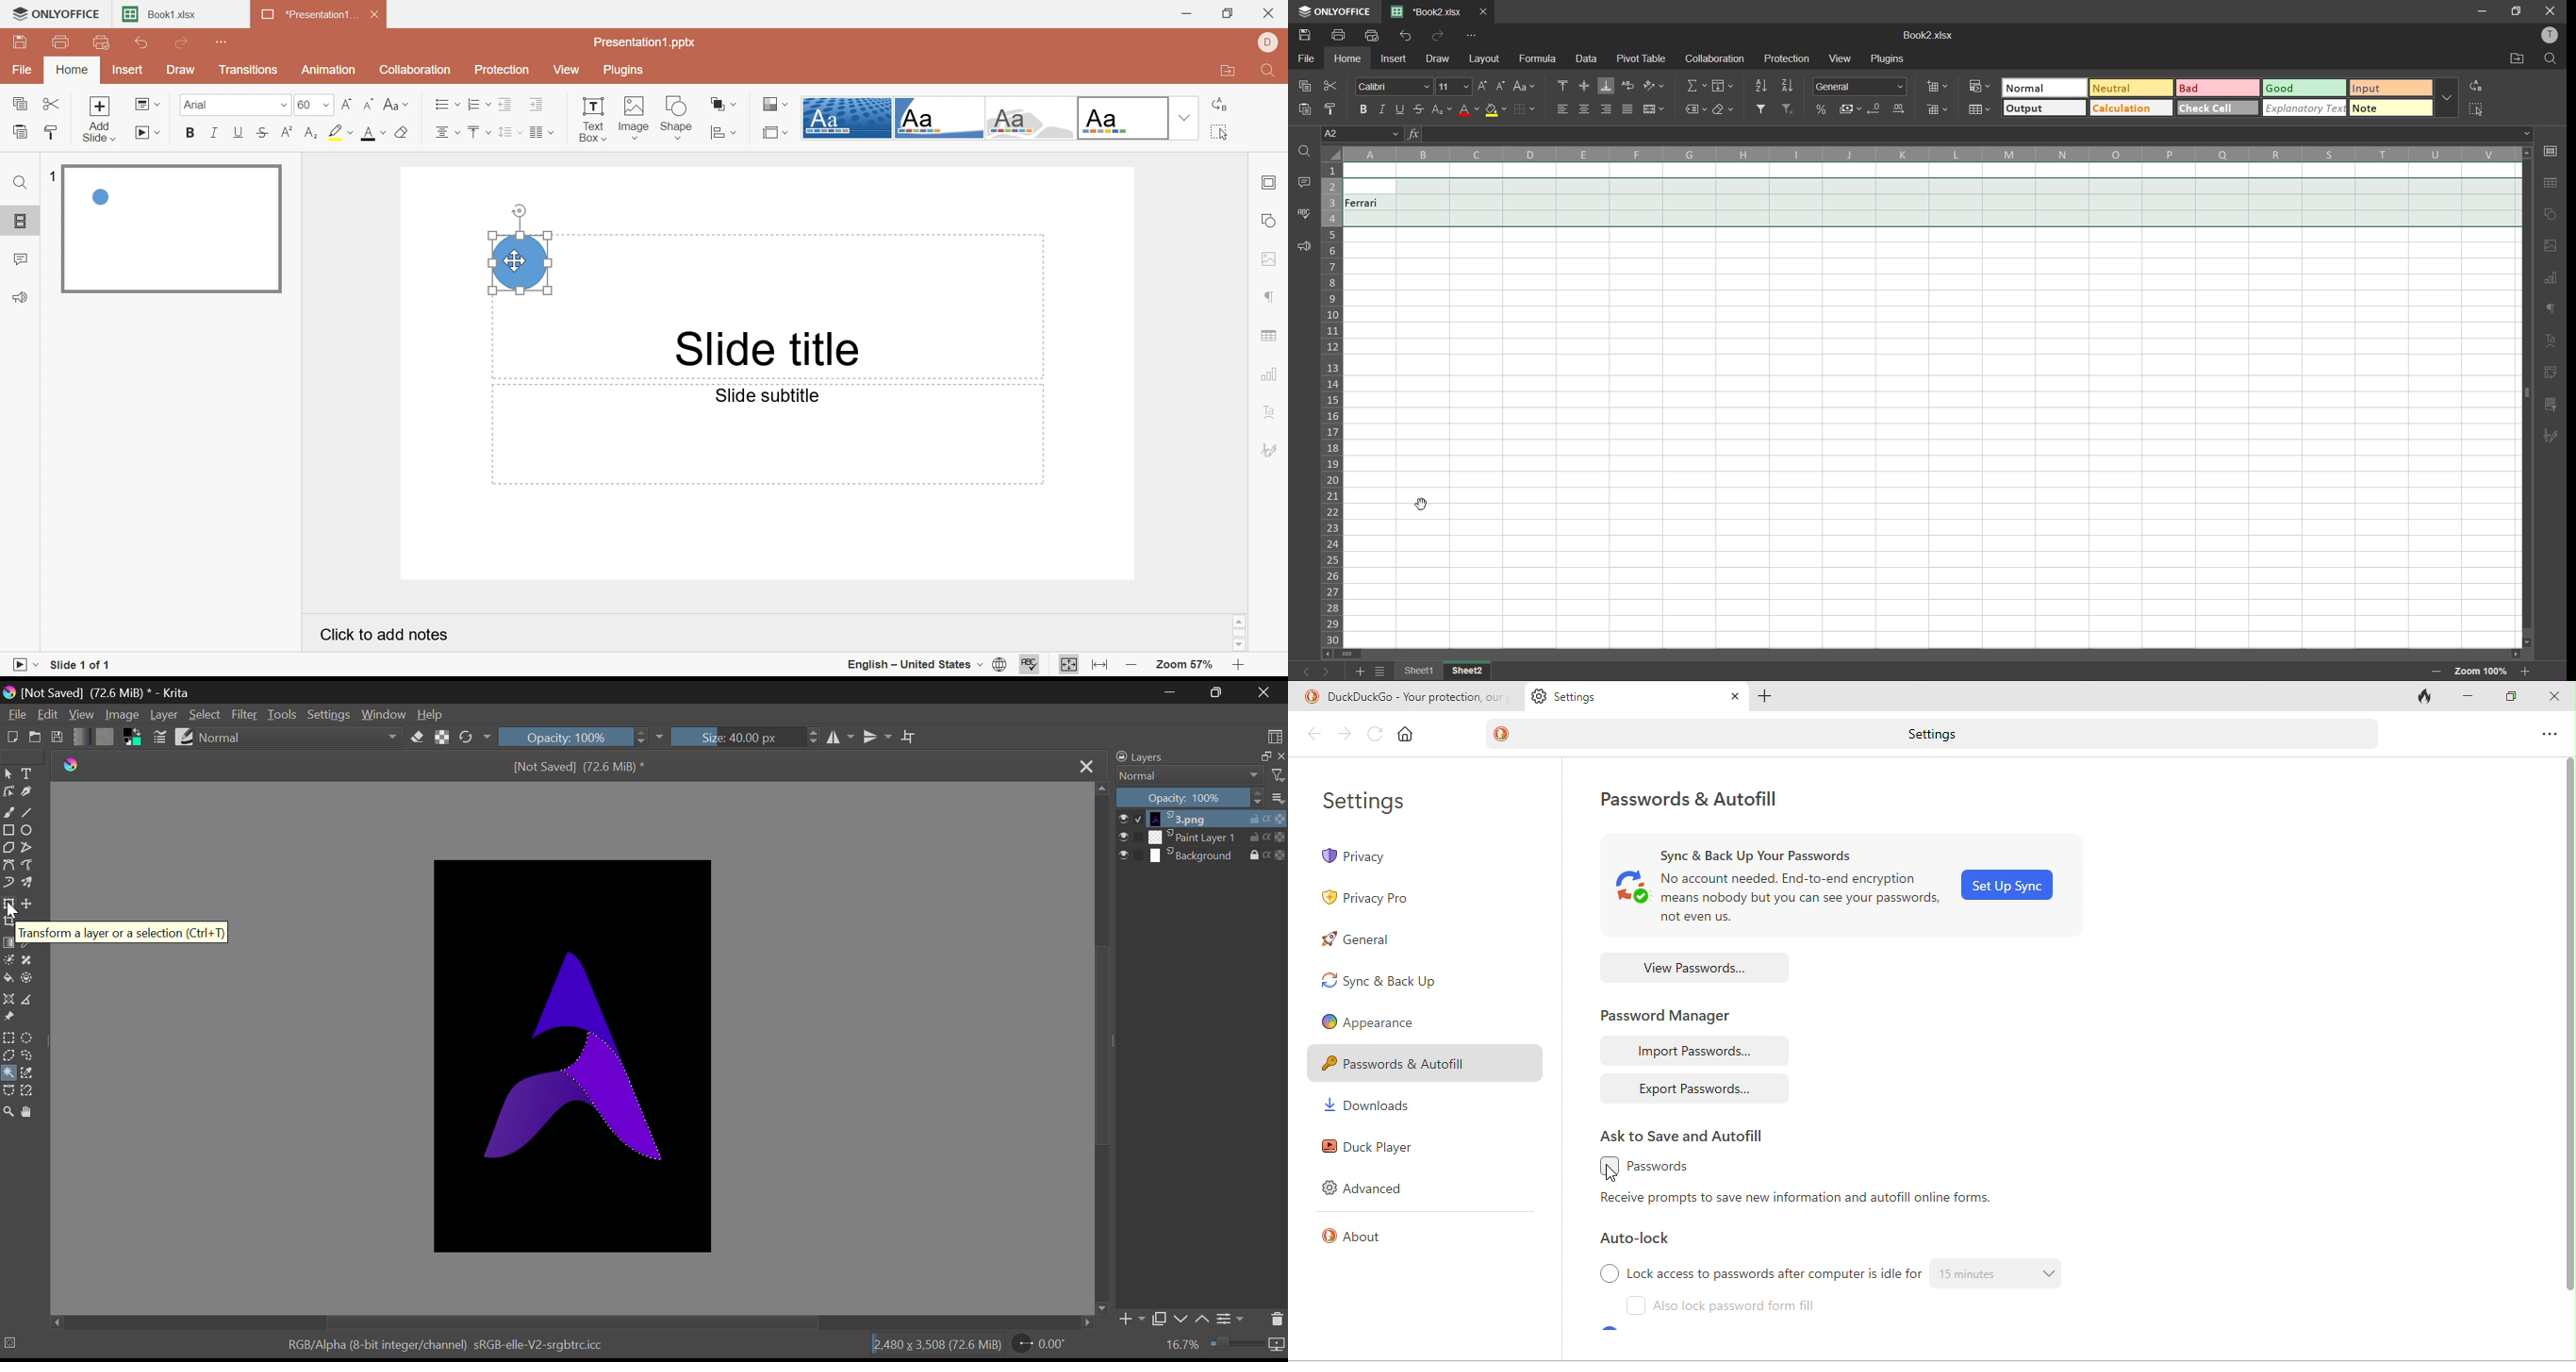 Image resolution: width=2576 pixels, height=1372 pixels. I want to click on Font size, so click(314, 104).